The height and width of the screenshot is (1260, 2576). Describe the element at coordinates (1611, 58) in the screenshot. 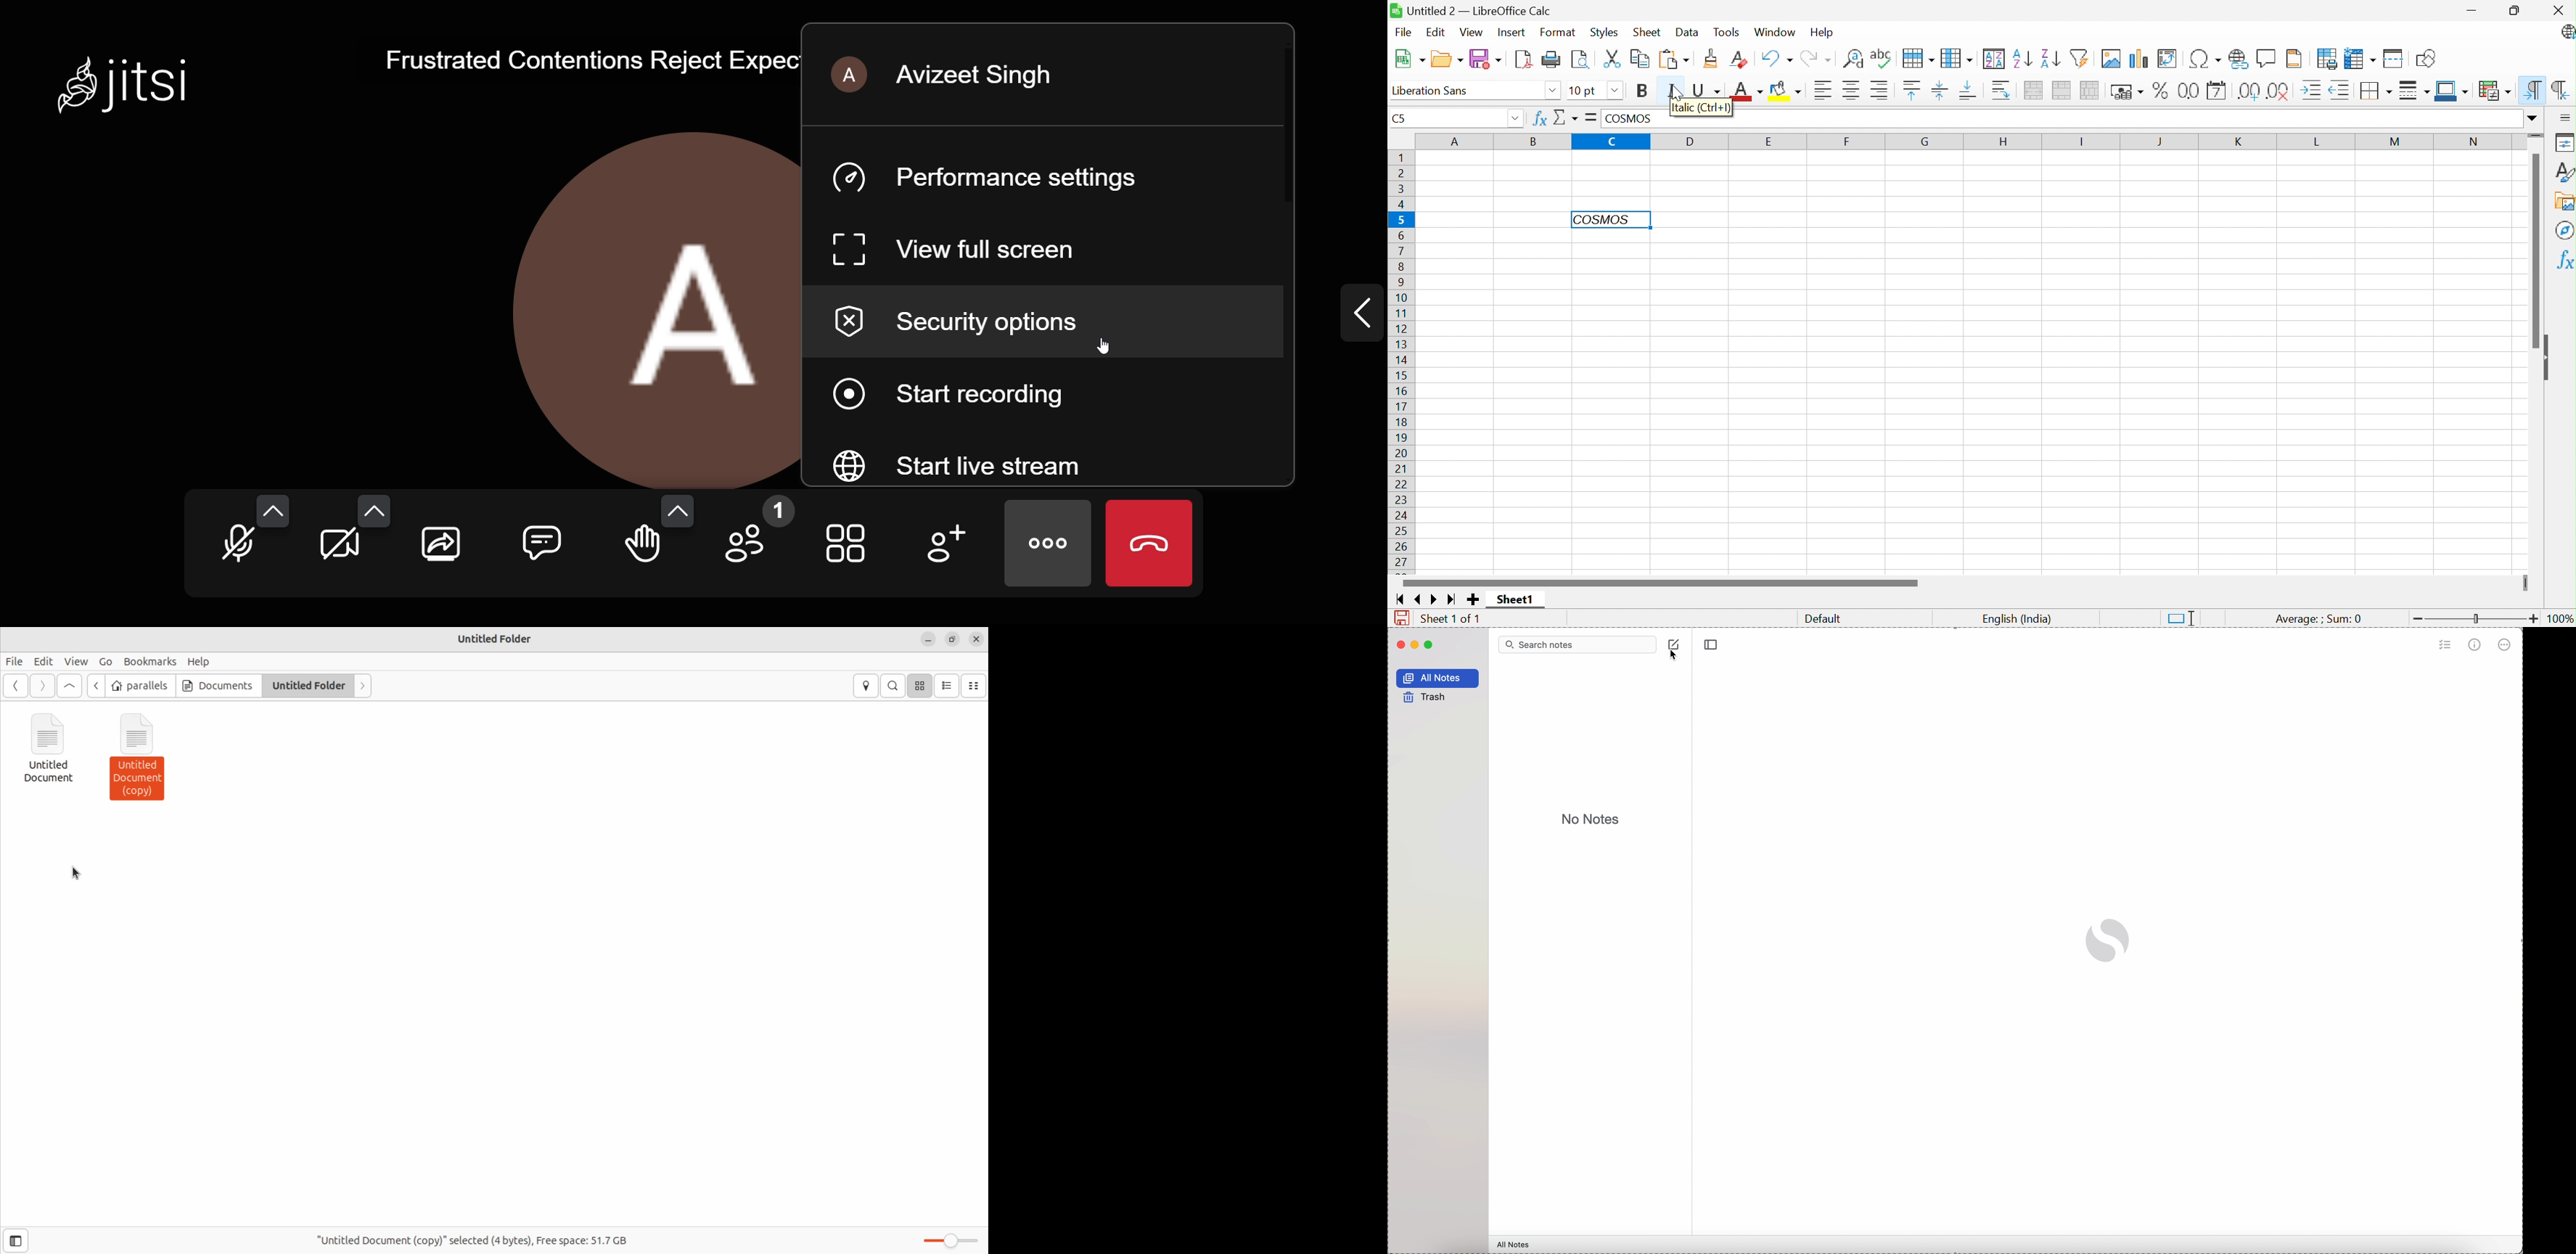

I see `Cut` at that location.